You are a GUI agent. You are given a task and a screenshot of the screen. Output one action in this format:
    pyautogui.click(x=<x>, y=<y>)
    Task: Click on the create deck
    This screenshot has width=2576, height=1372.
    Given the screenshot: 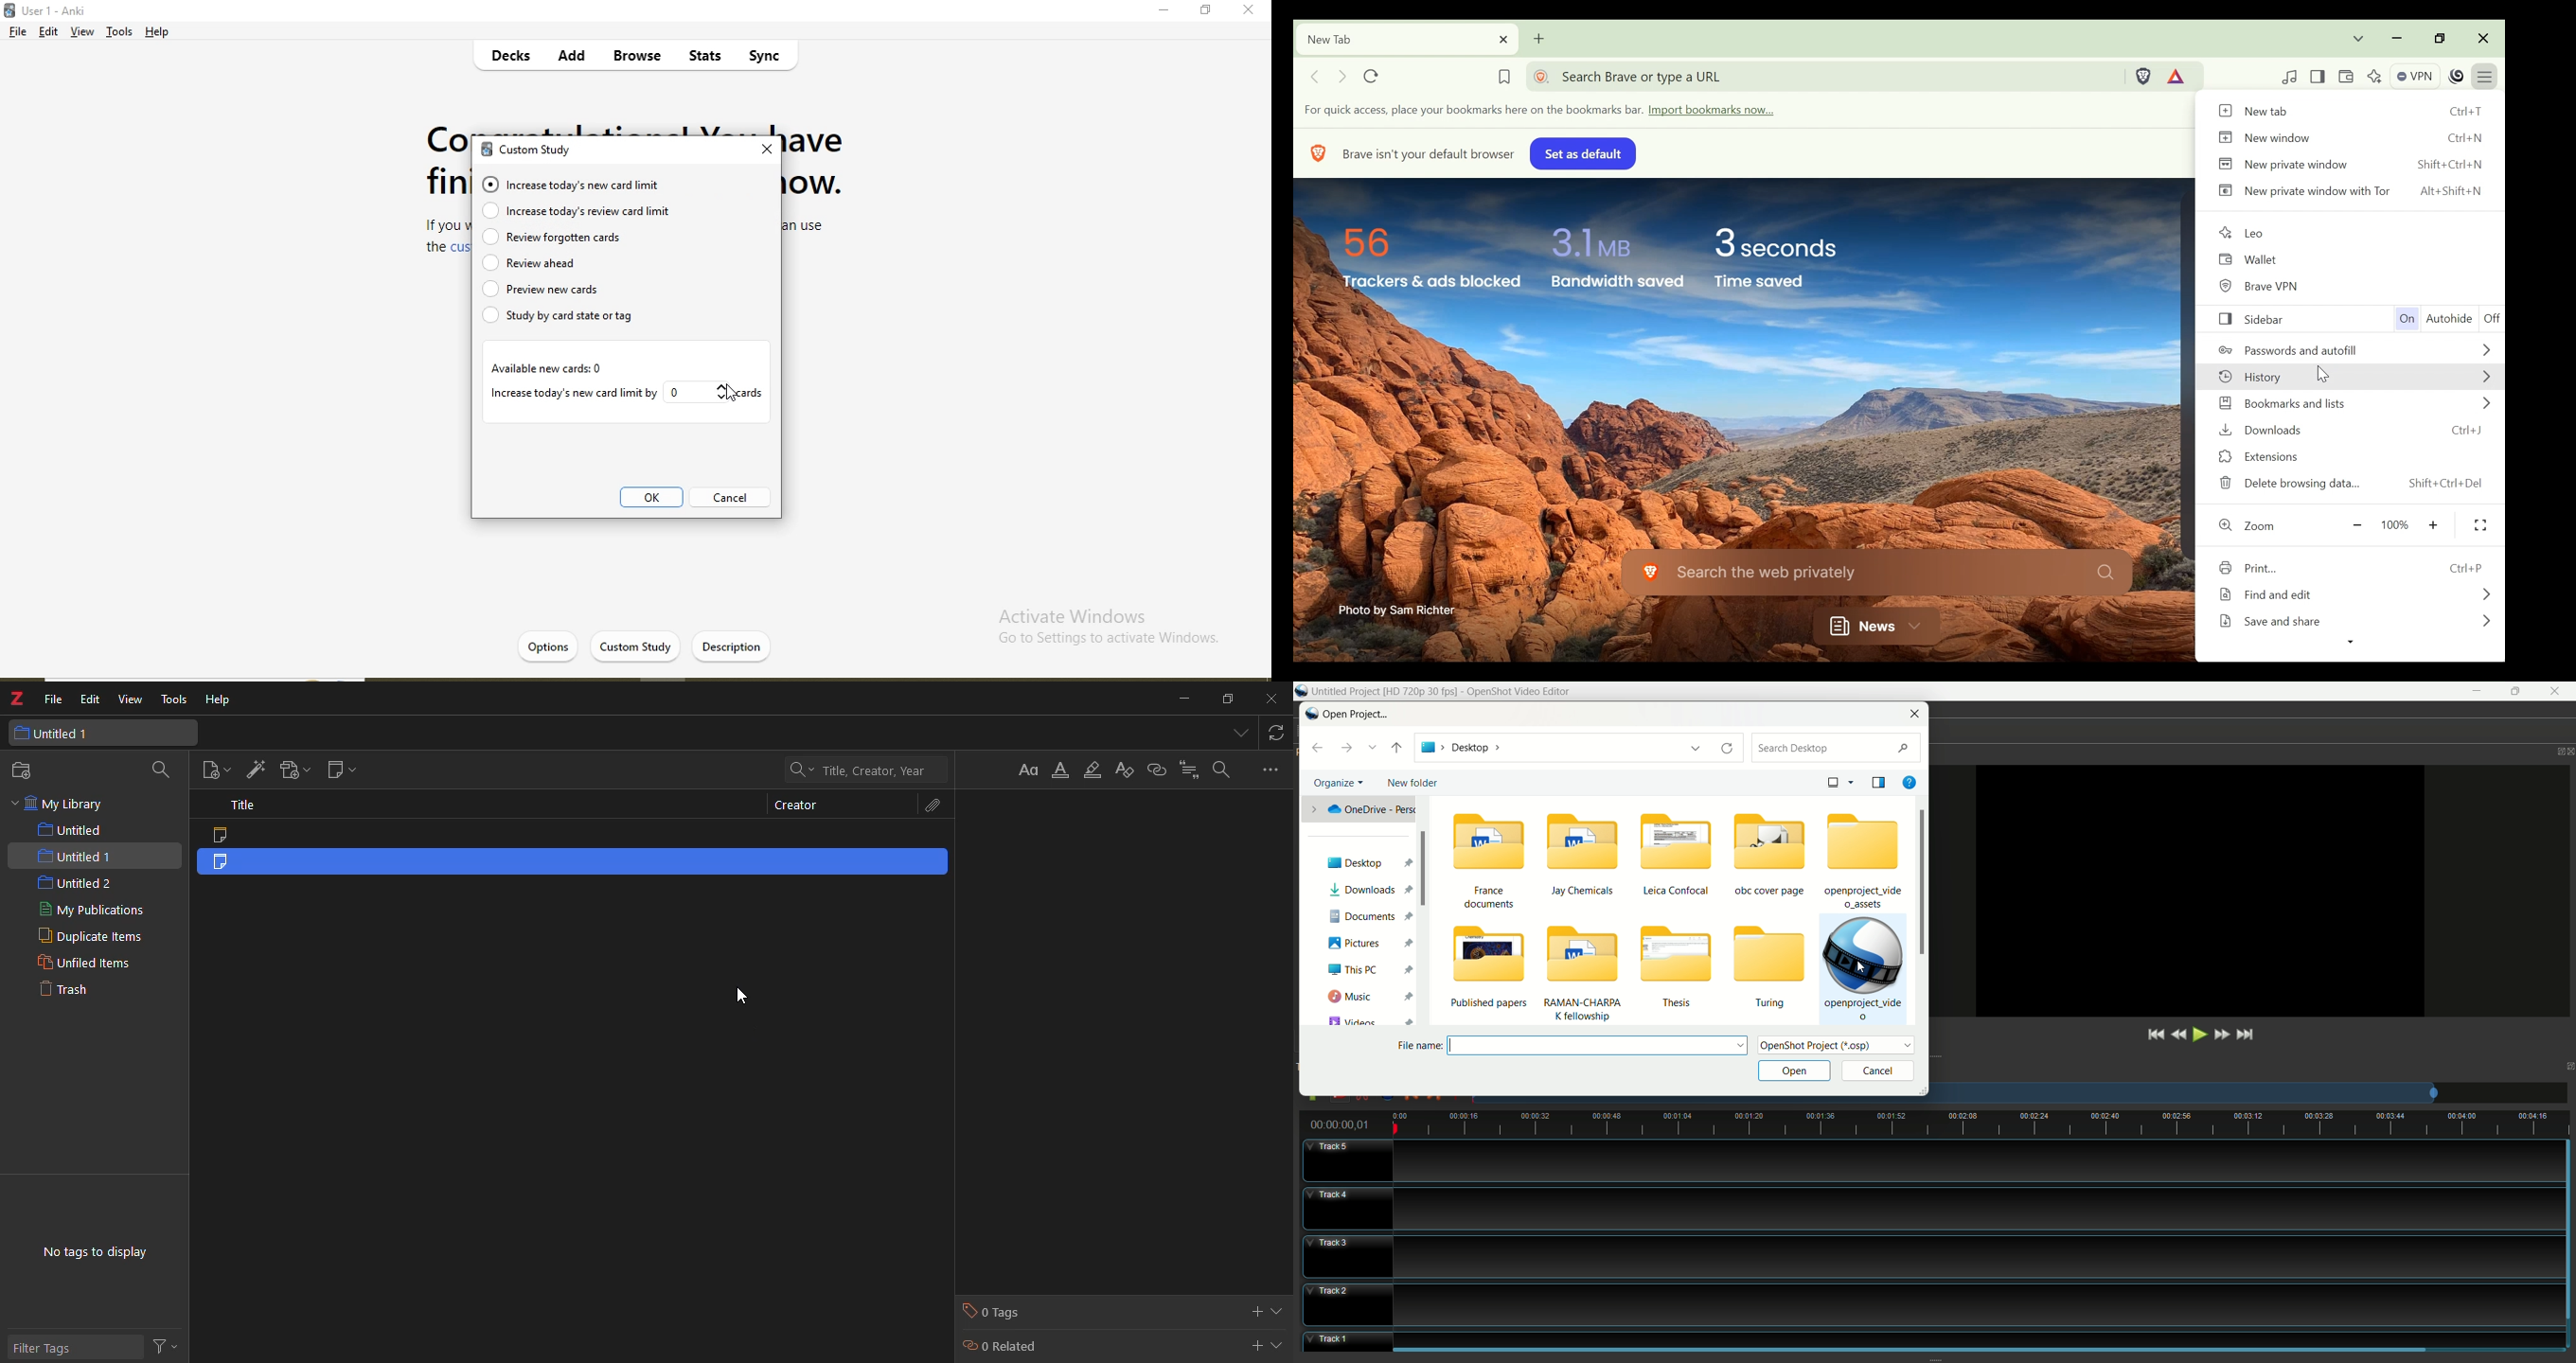 What is the action you would take?
    pyautogui.click(x=648, y=645)
    